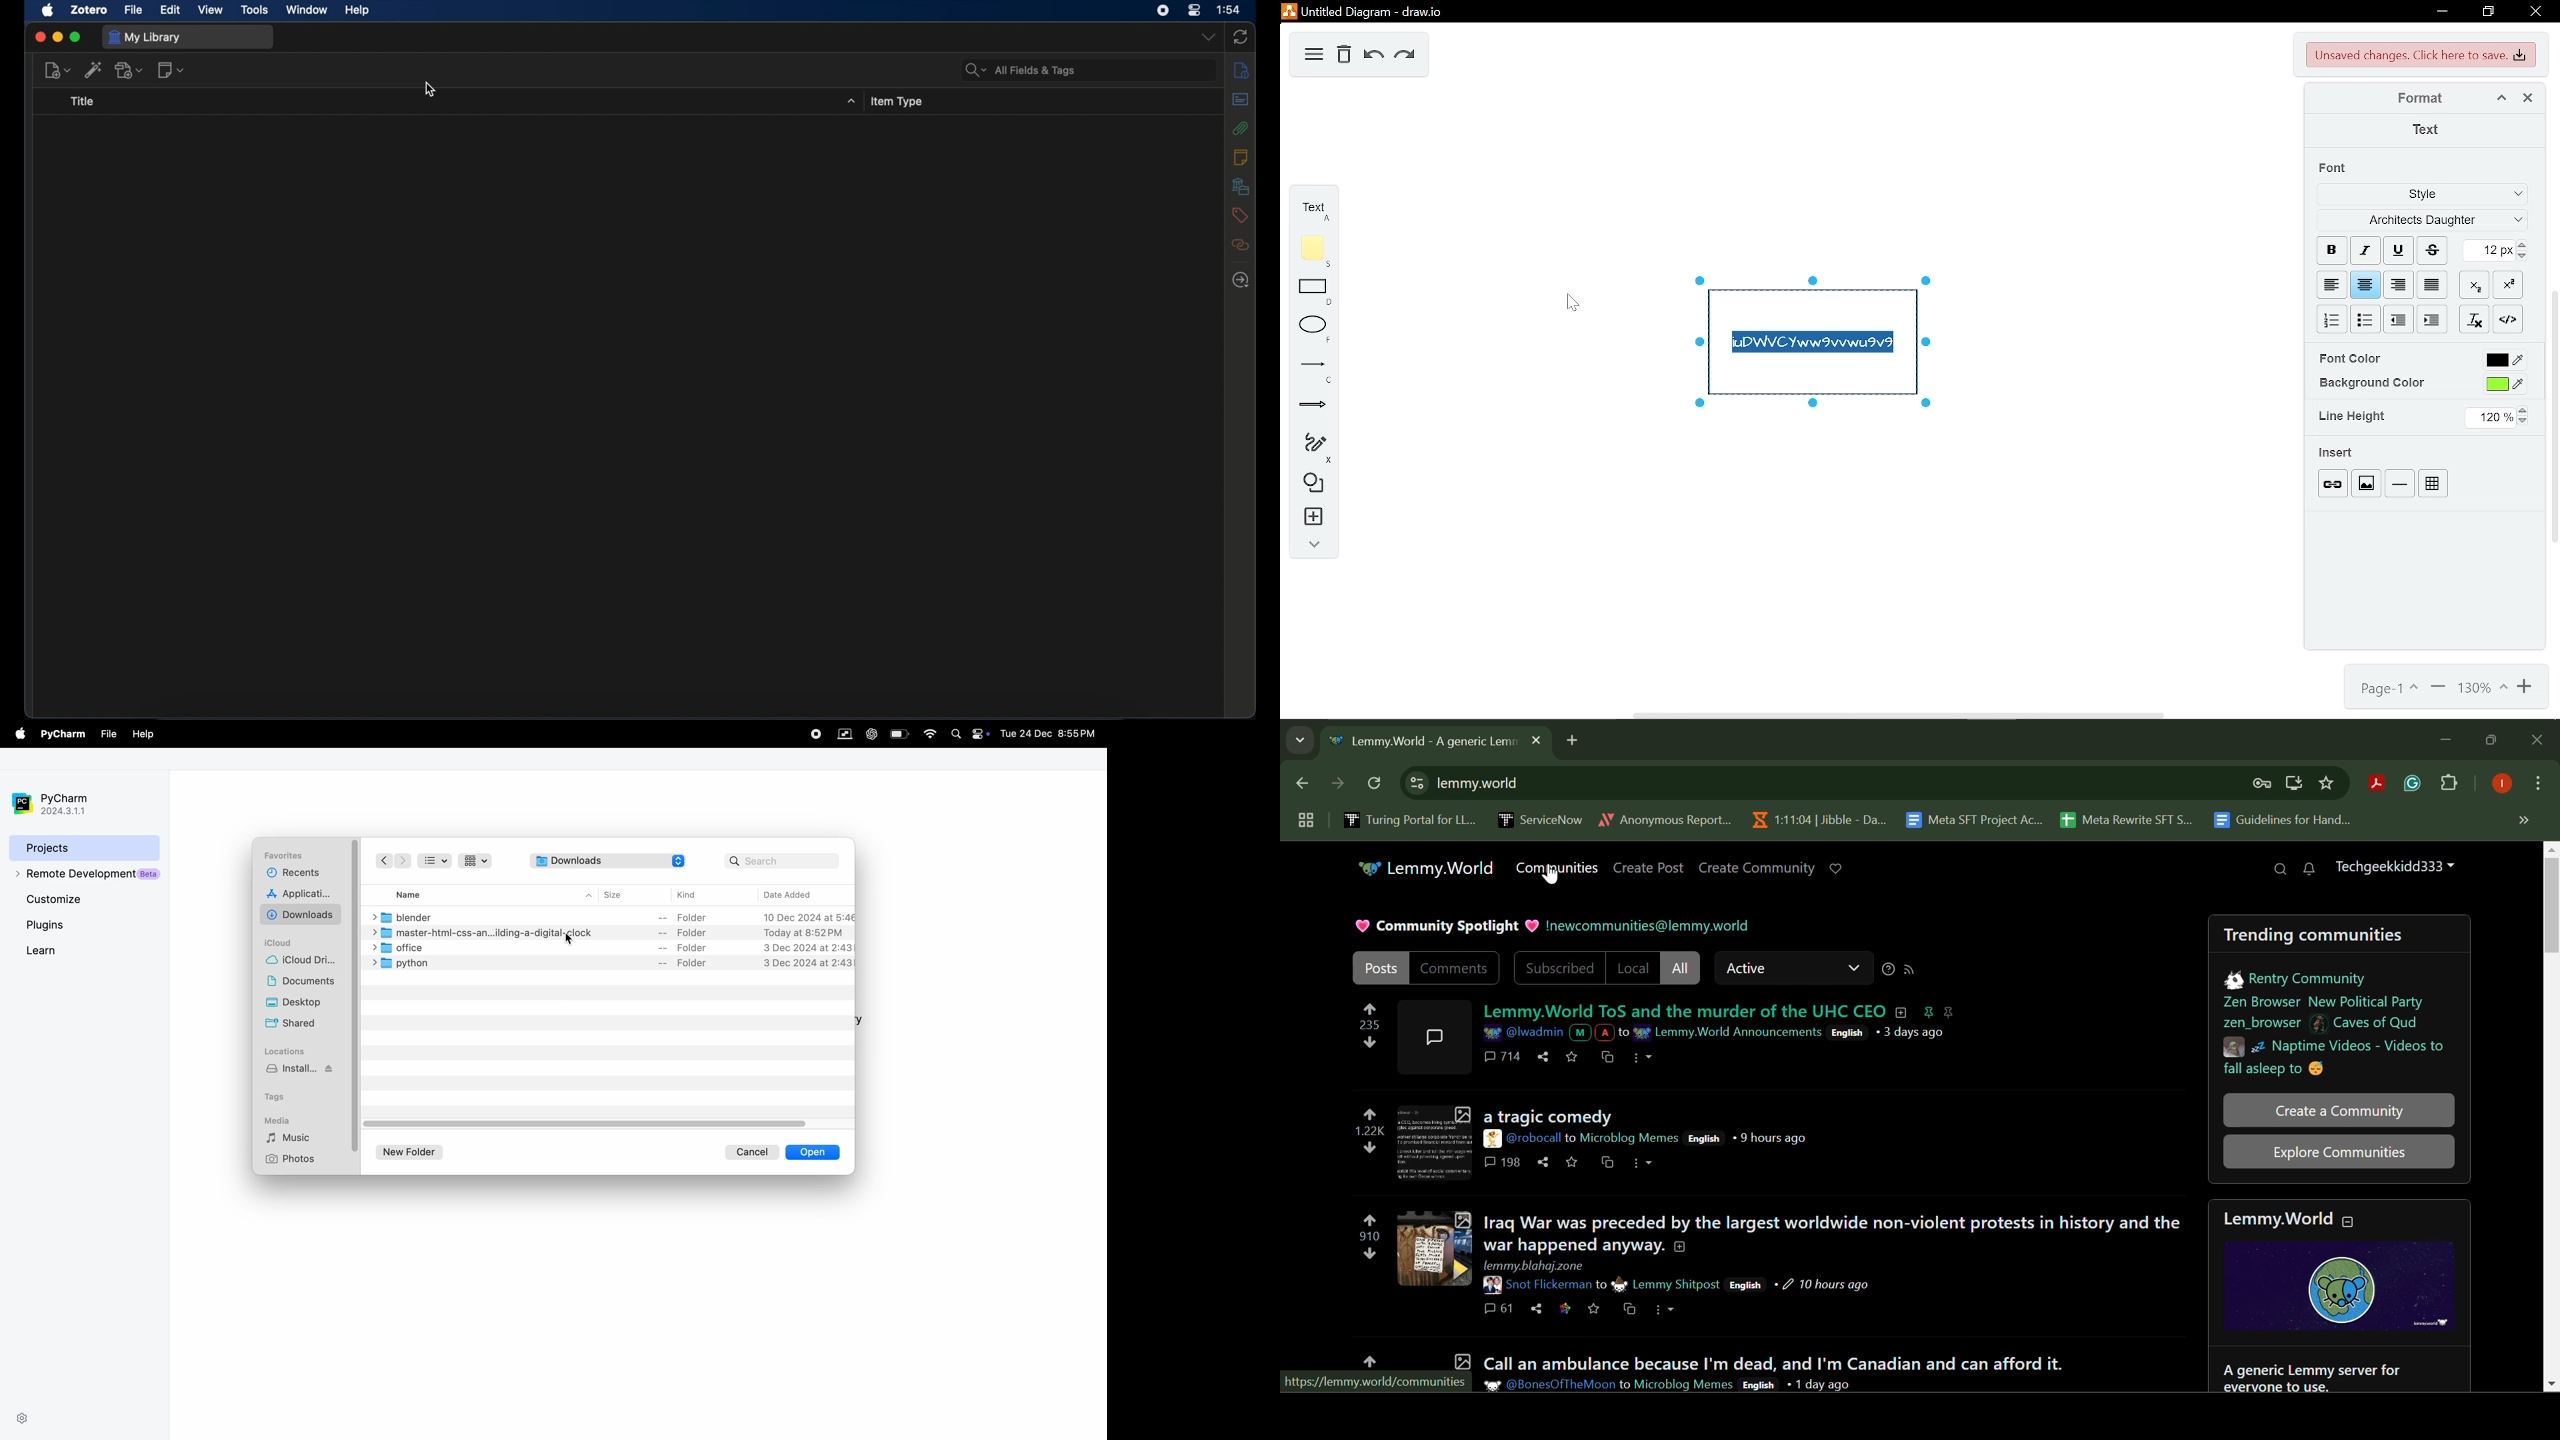  Describe the element at coordinates (1239, 37) in the screenshot. I see `sync` at that location.